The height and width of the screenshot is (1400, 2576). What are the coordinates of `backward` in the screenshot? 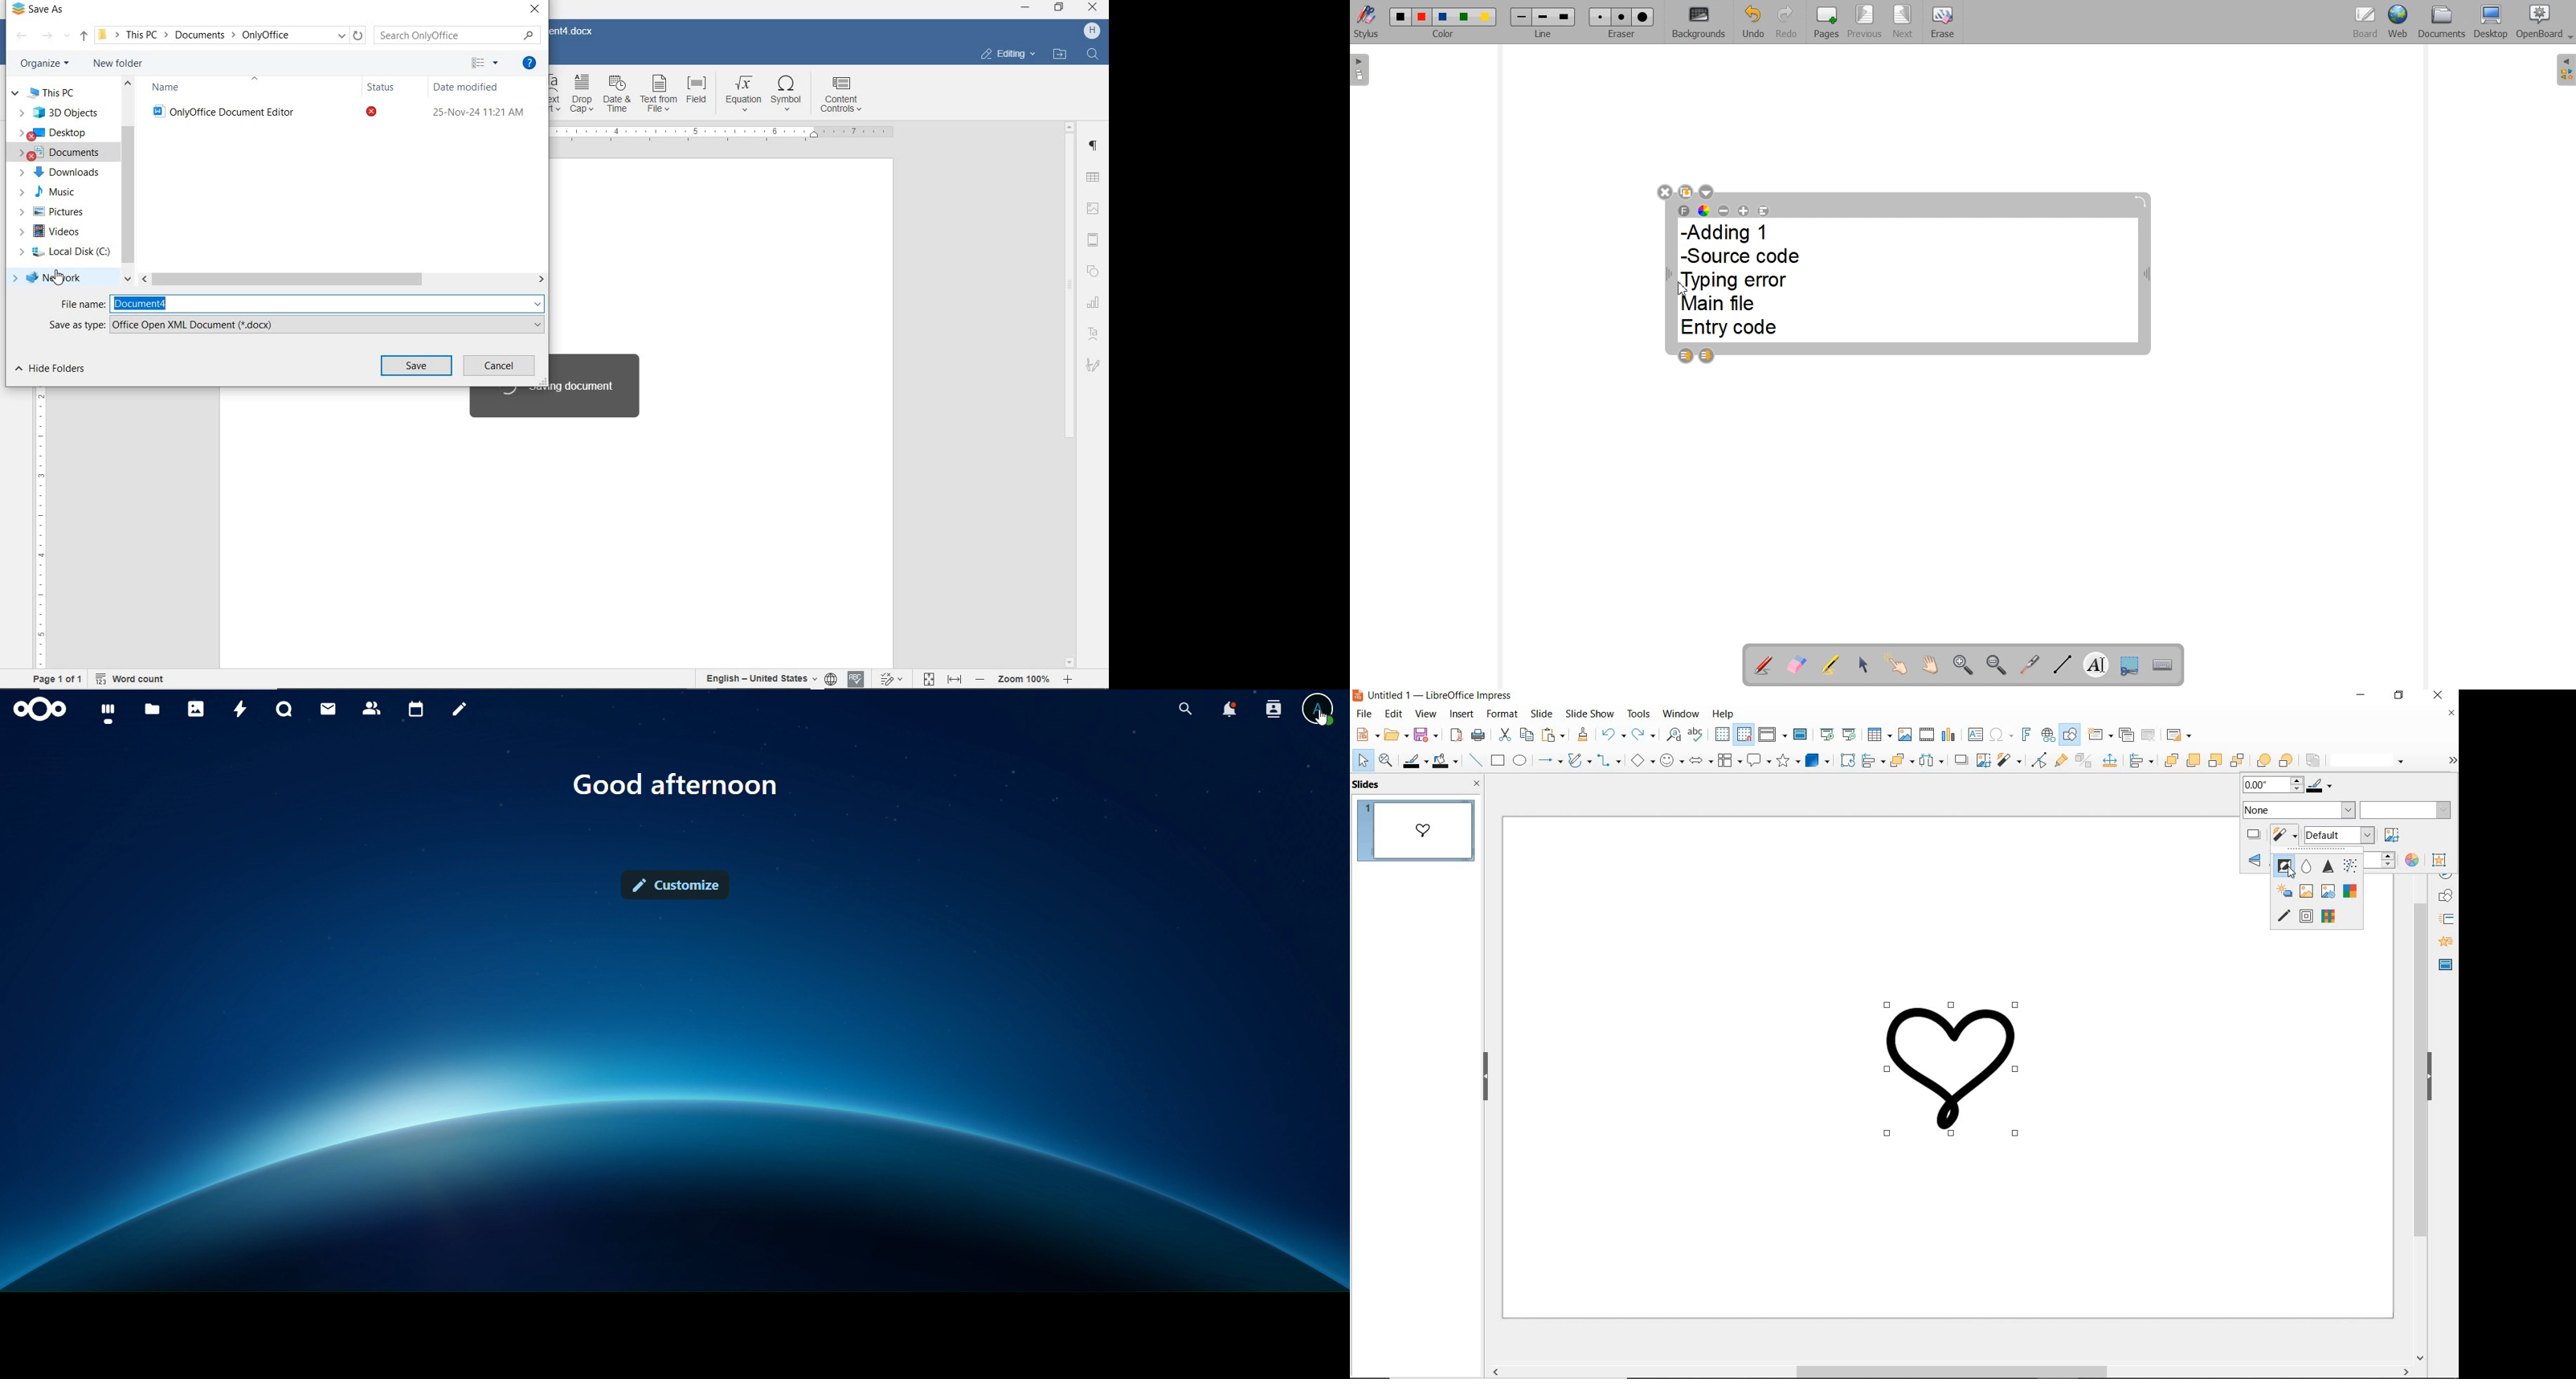 It's located at (22, 36).